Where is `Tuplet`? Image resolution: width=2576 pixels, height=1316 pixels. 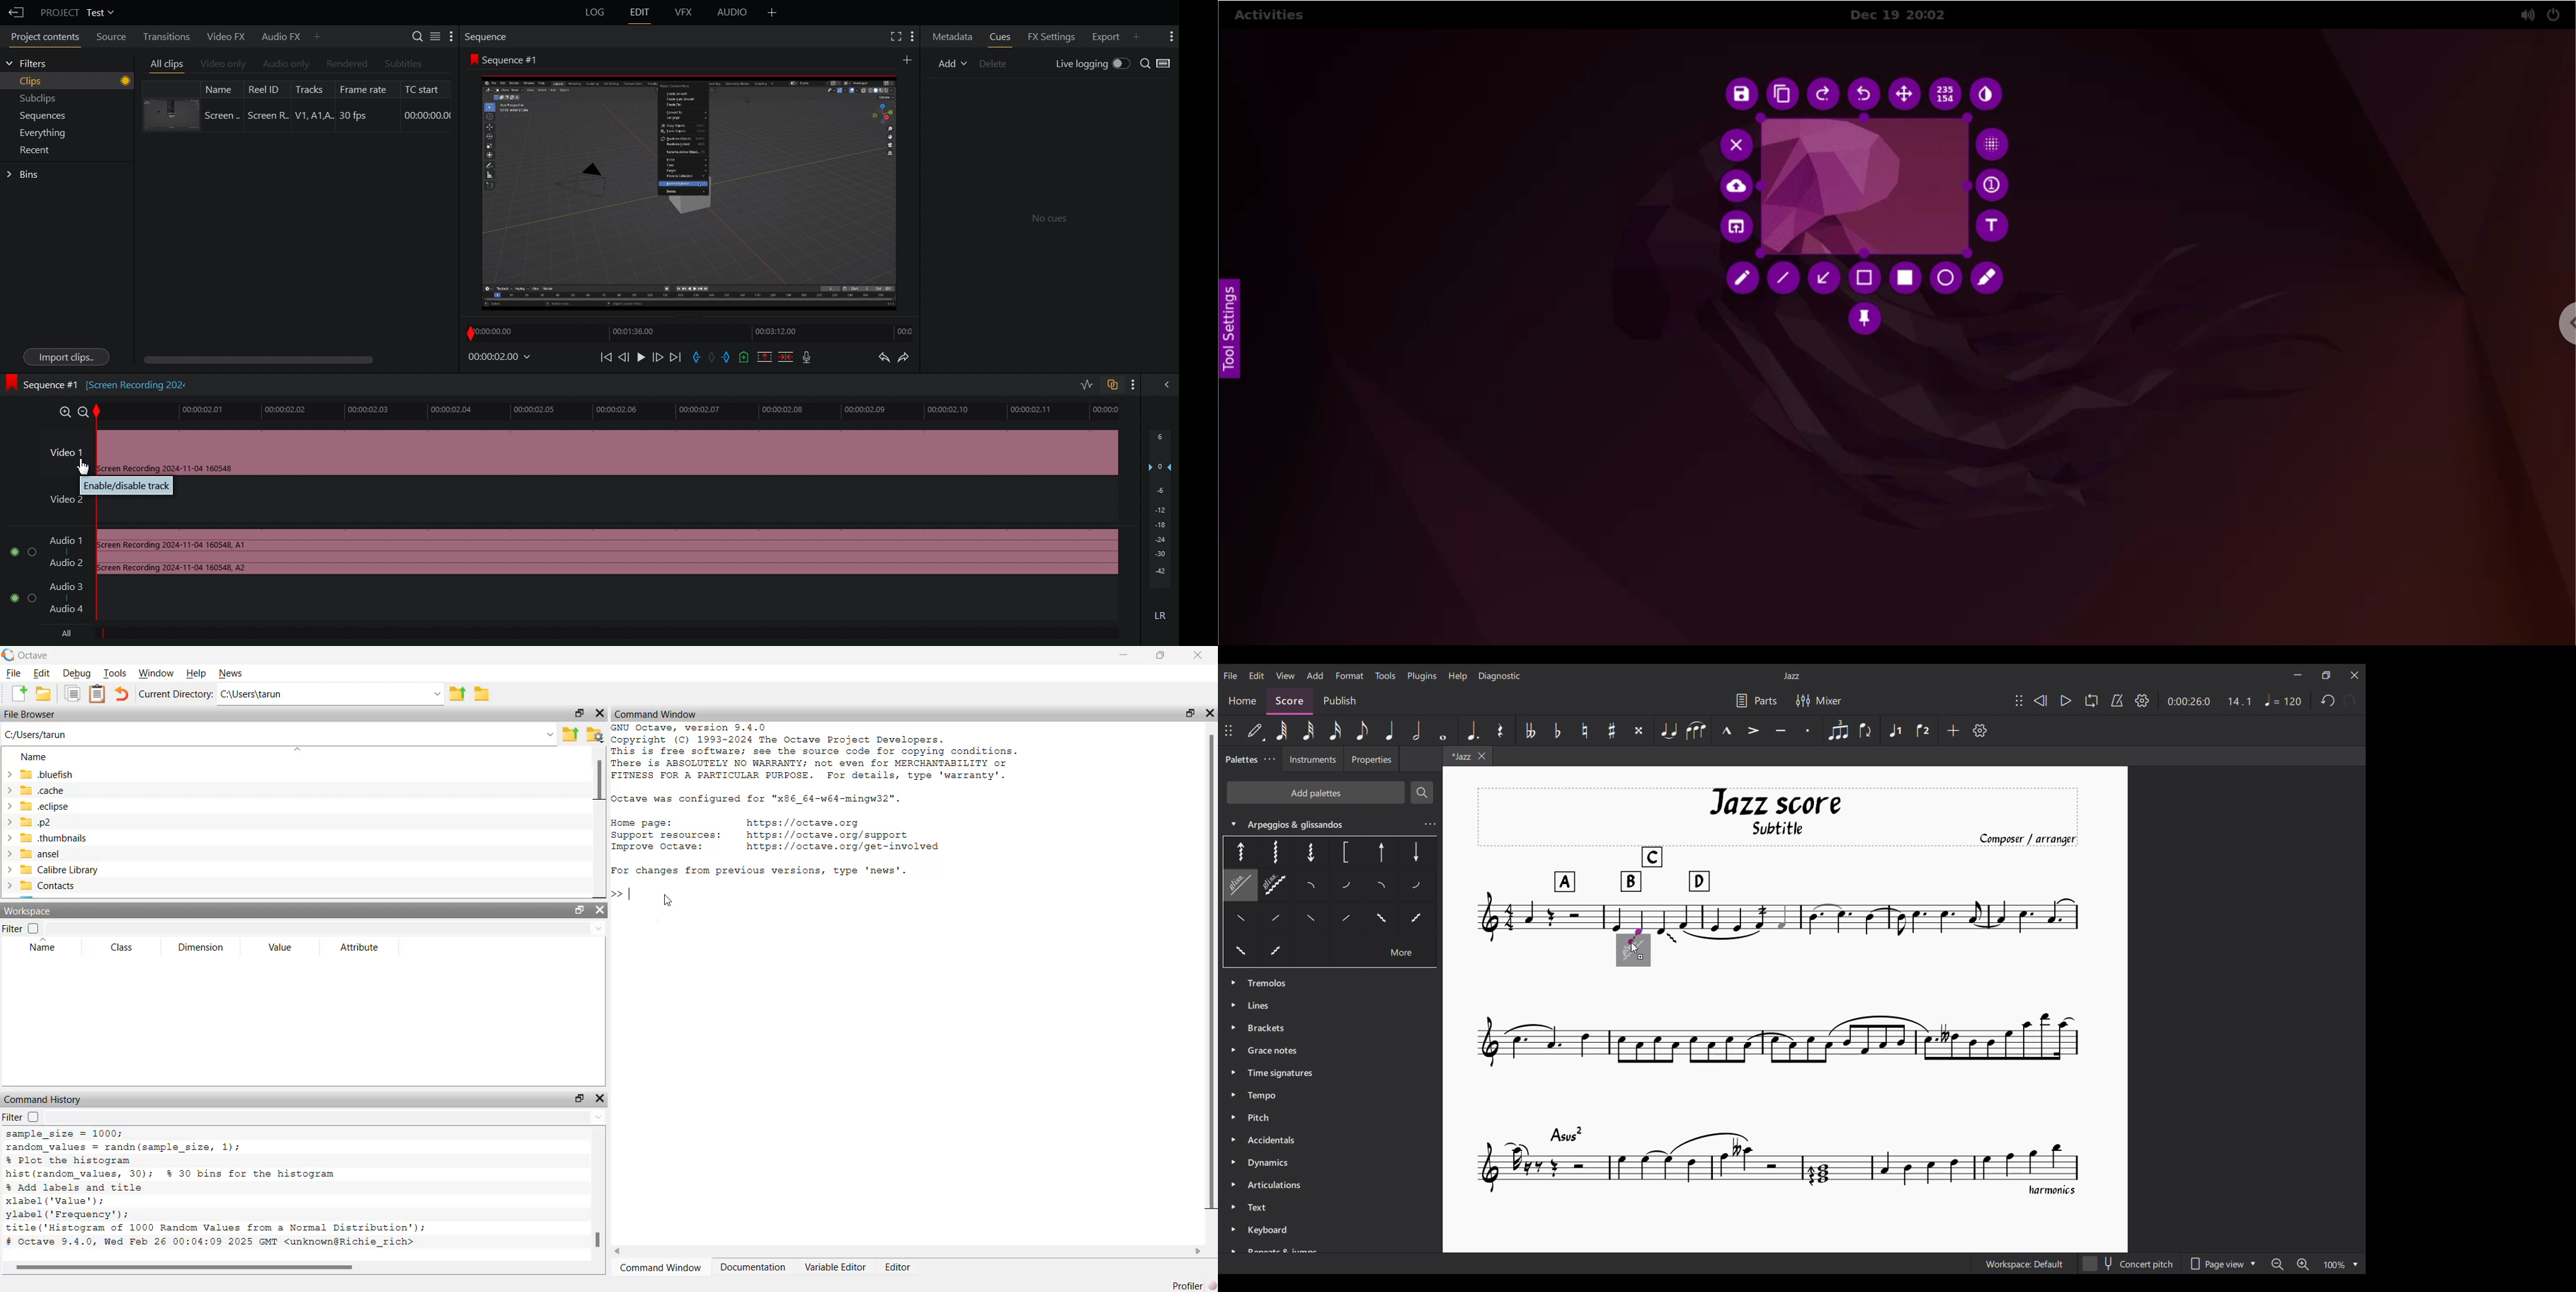 Tuplet is located at coordinates (1839, 731).